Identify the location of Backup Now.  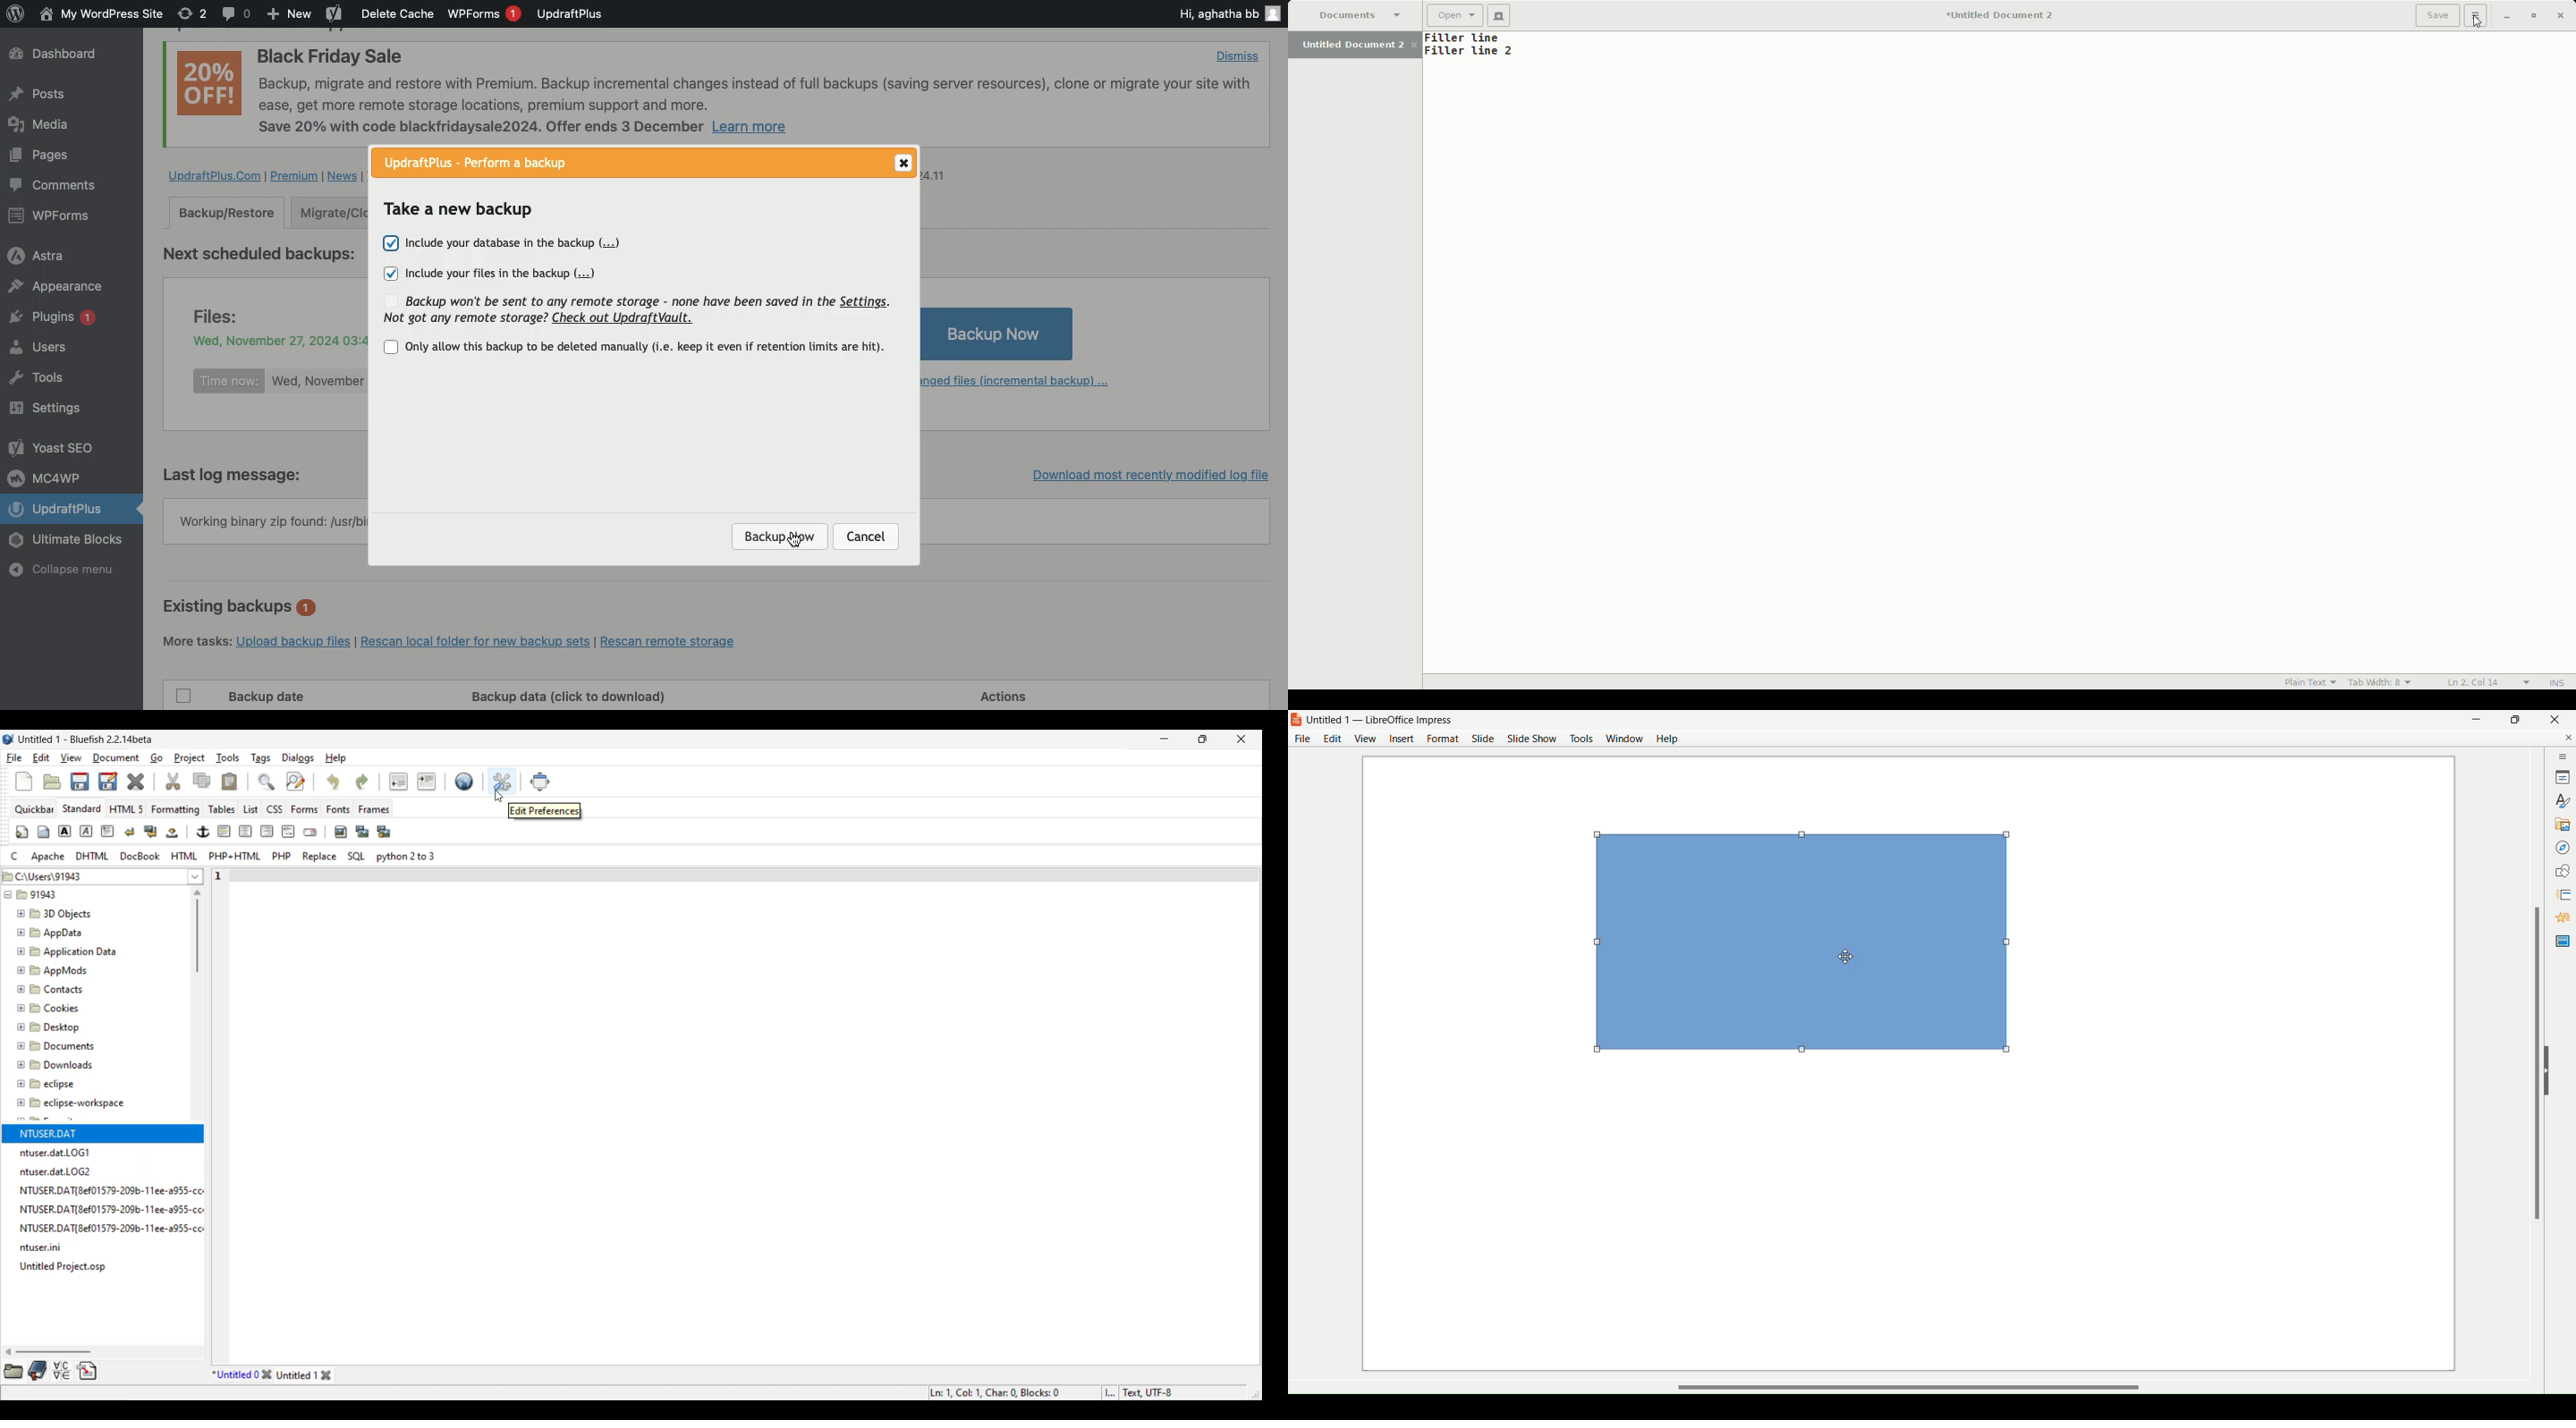
(997, 333).